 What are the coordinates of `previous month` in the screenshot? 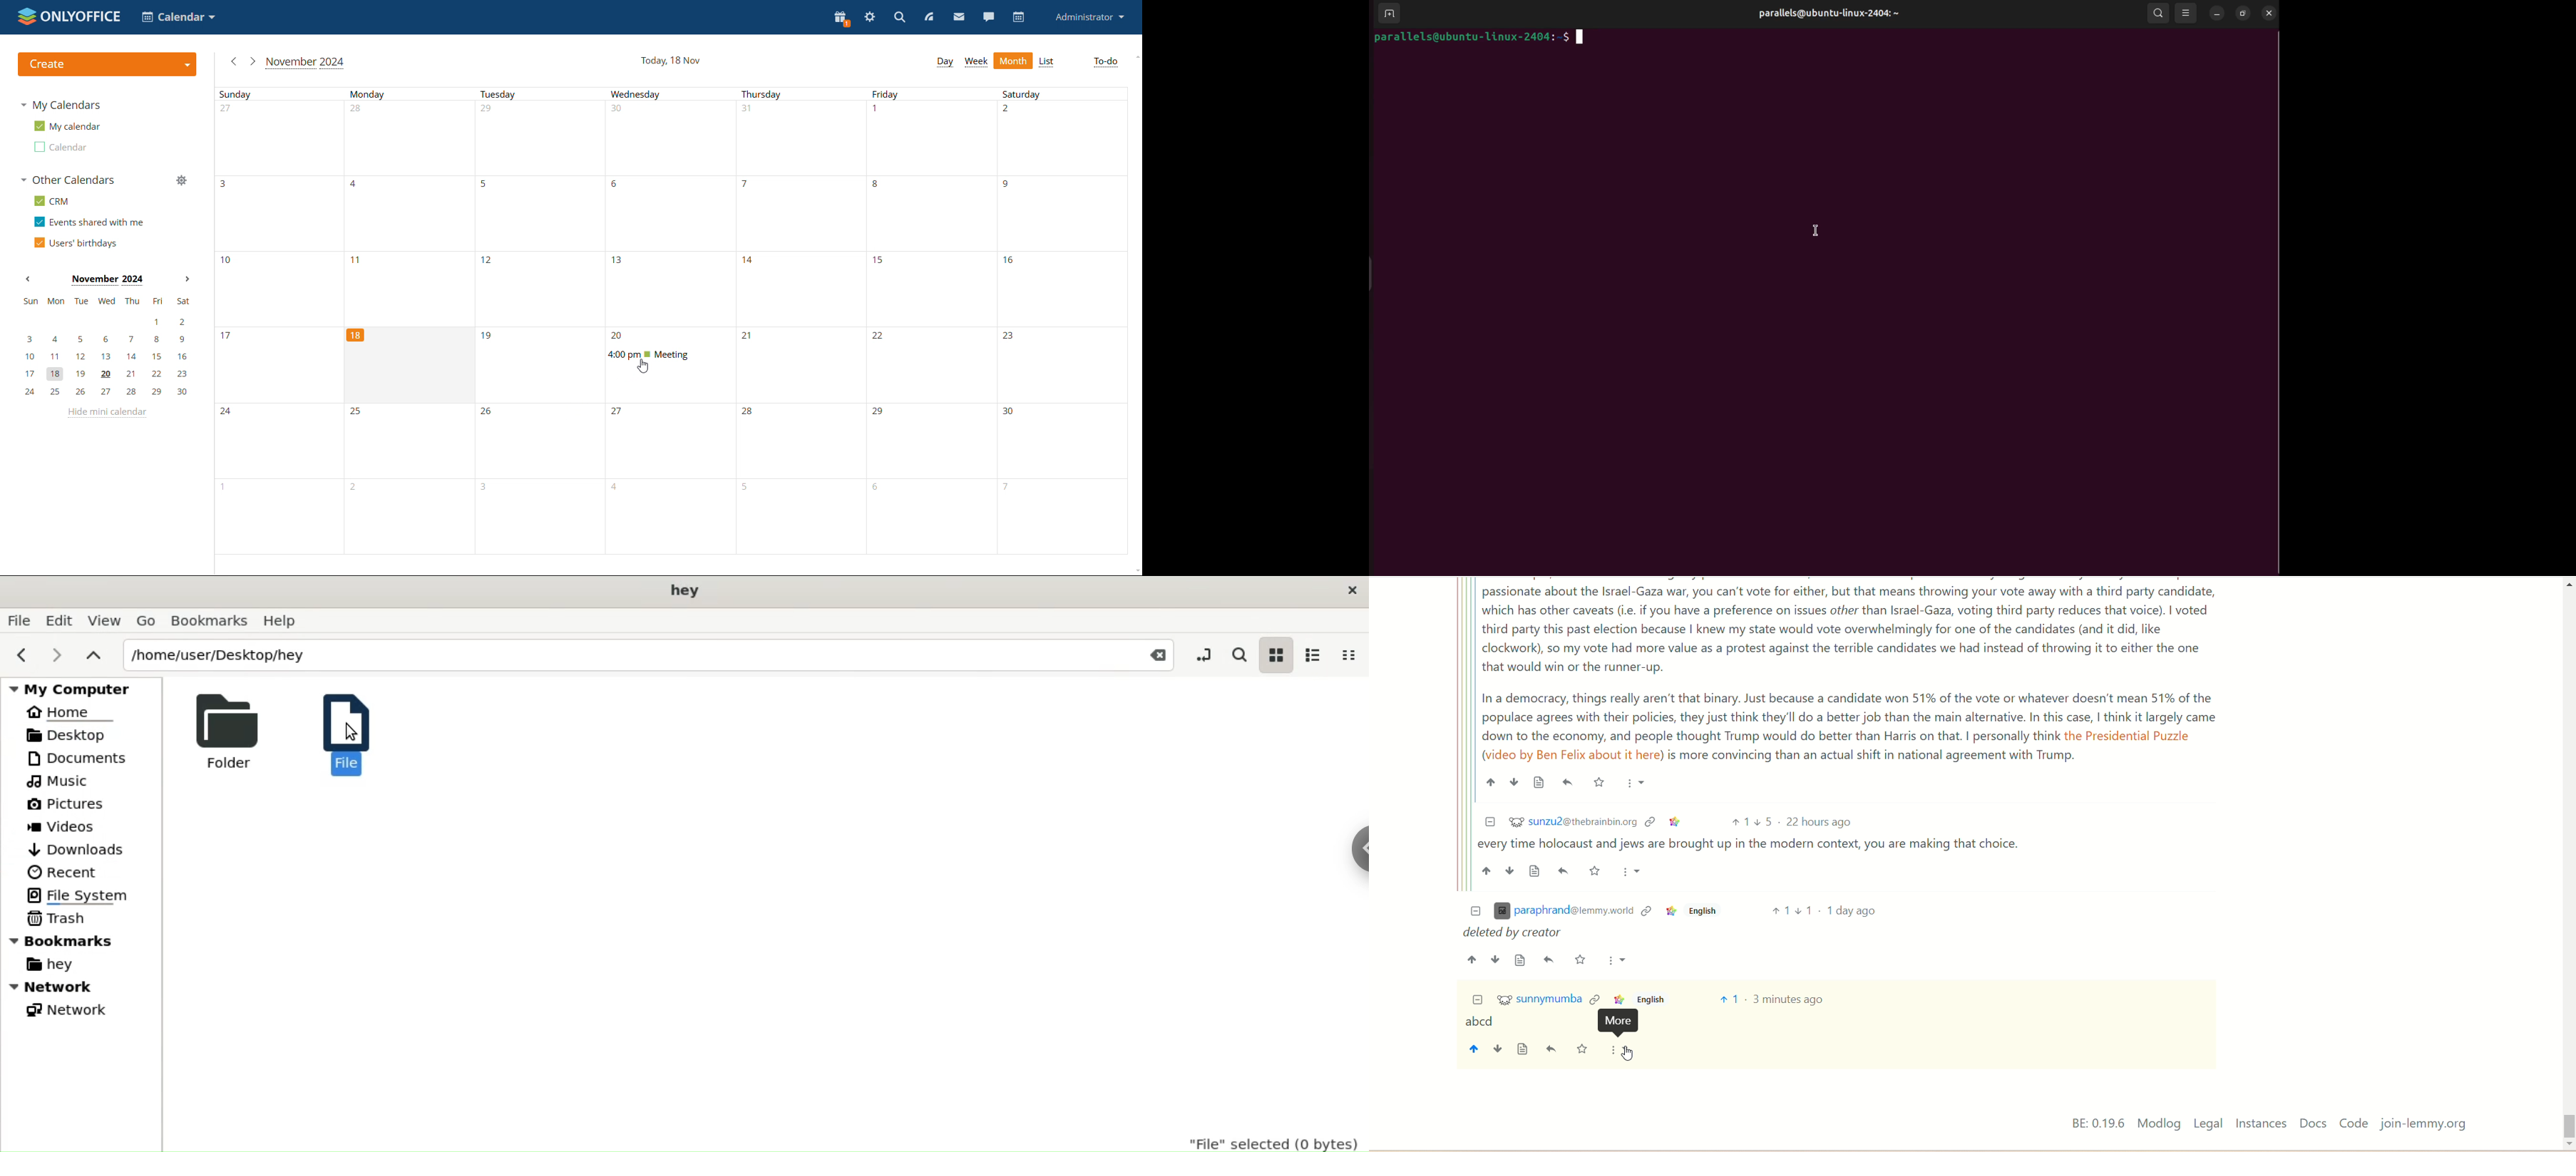 It's located at (27, 279).